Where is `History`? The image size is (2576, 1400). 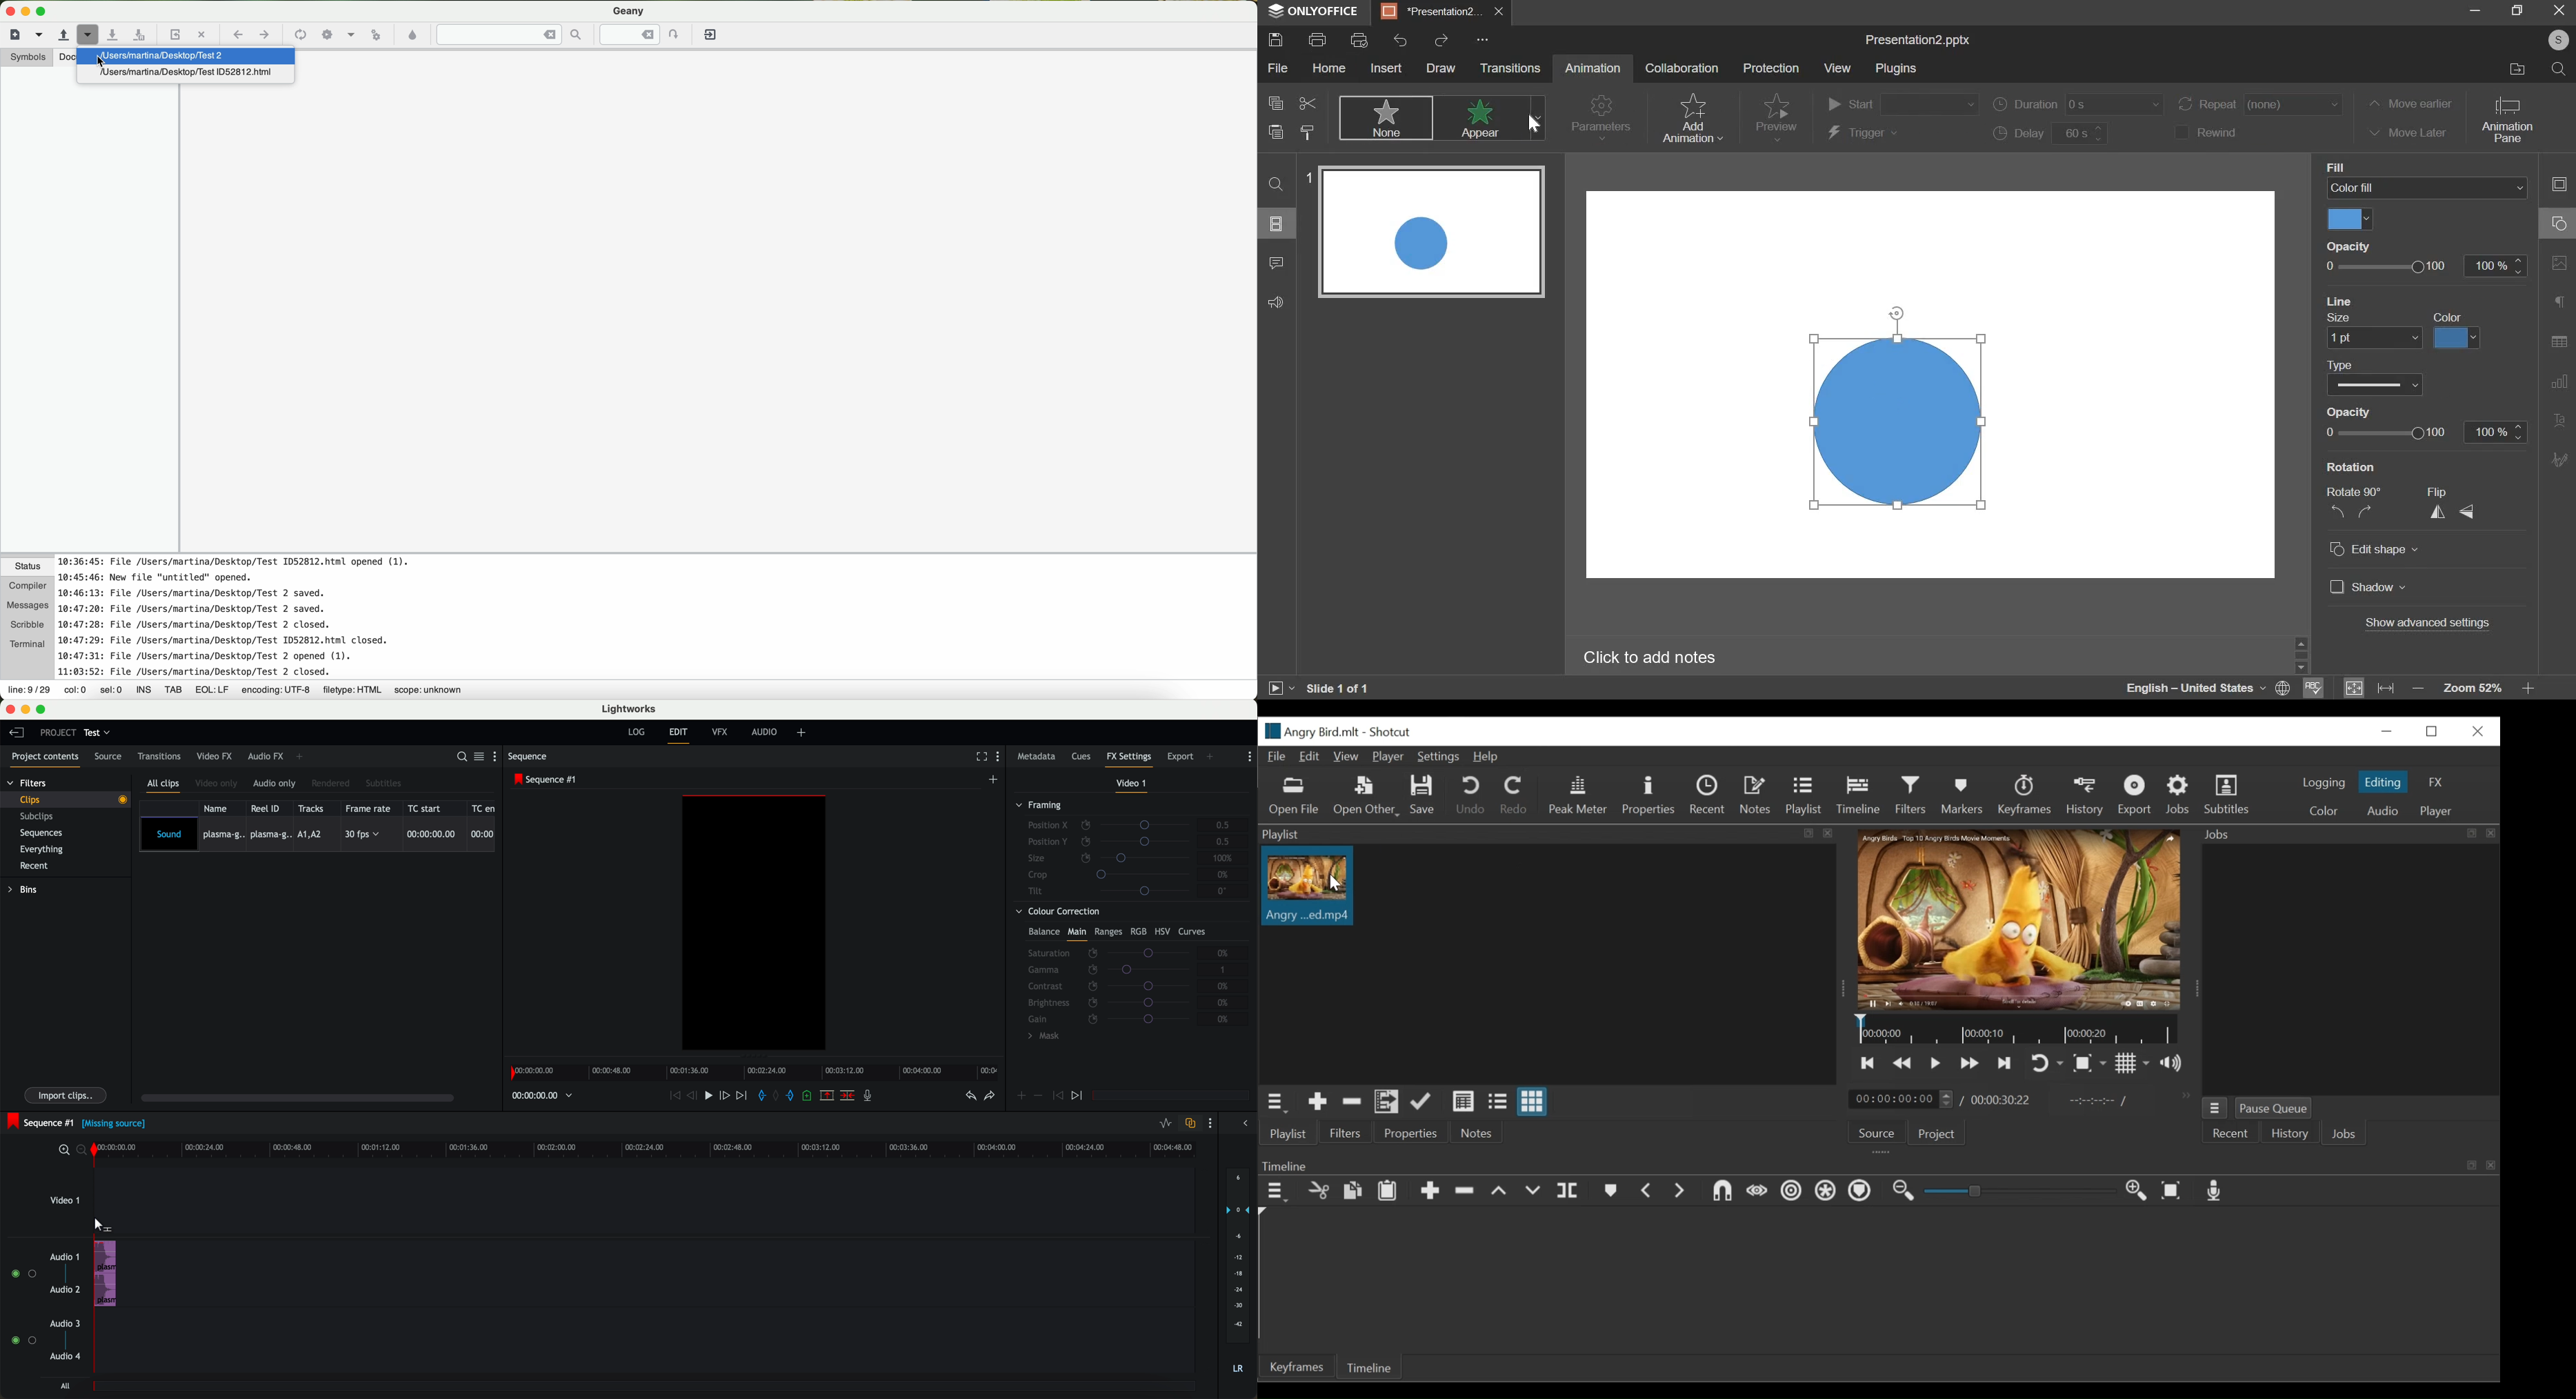
History is located at coordinates (2084, 796).